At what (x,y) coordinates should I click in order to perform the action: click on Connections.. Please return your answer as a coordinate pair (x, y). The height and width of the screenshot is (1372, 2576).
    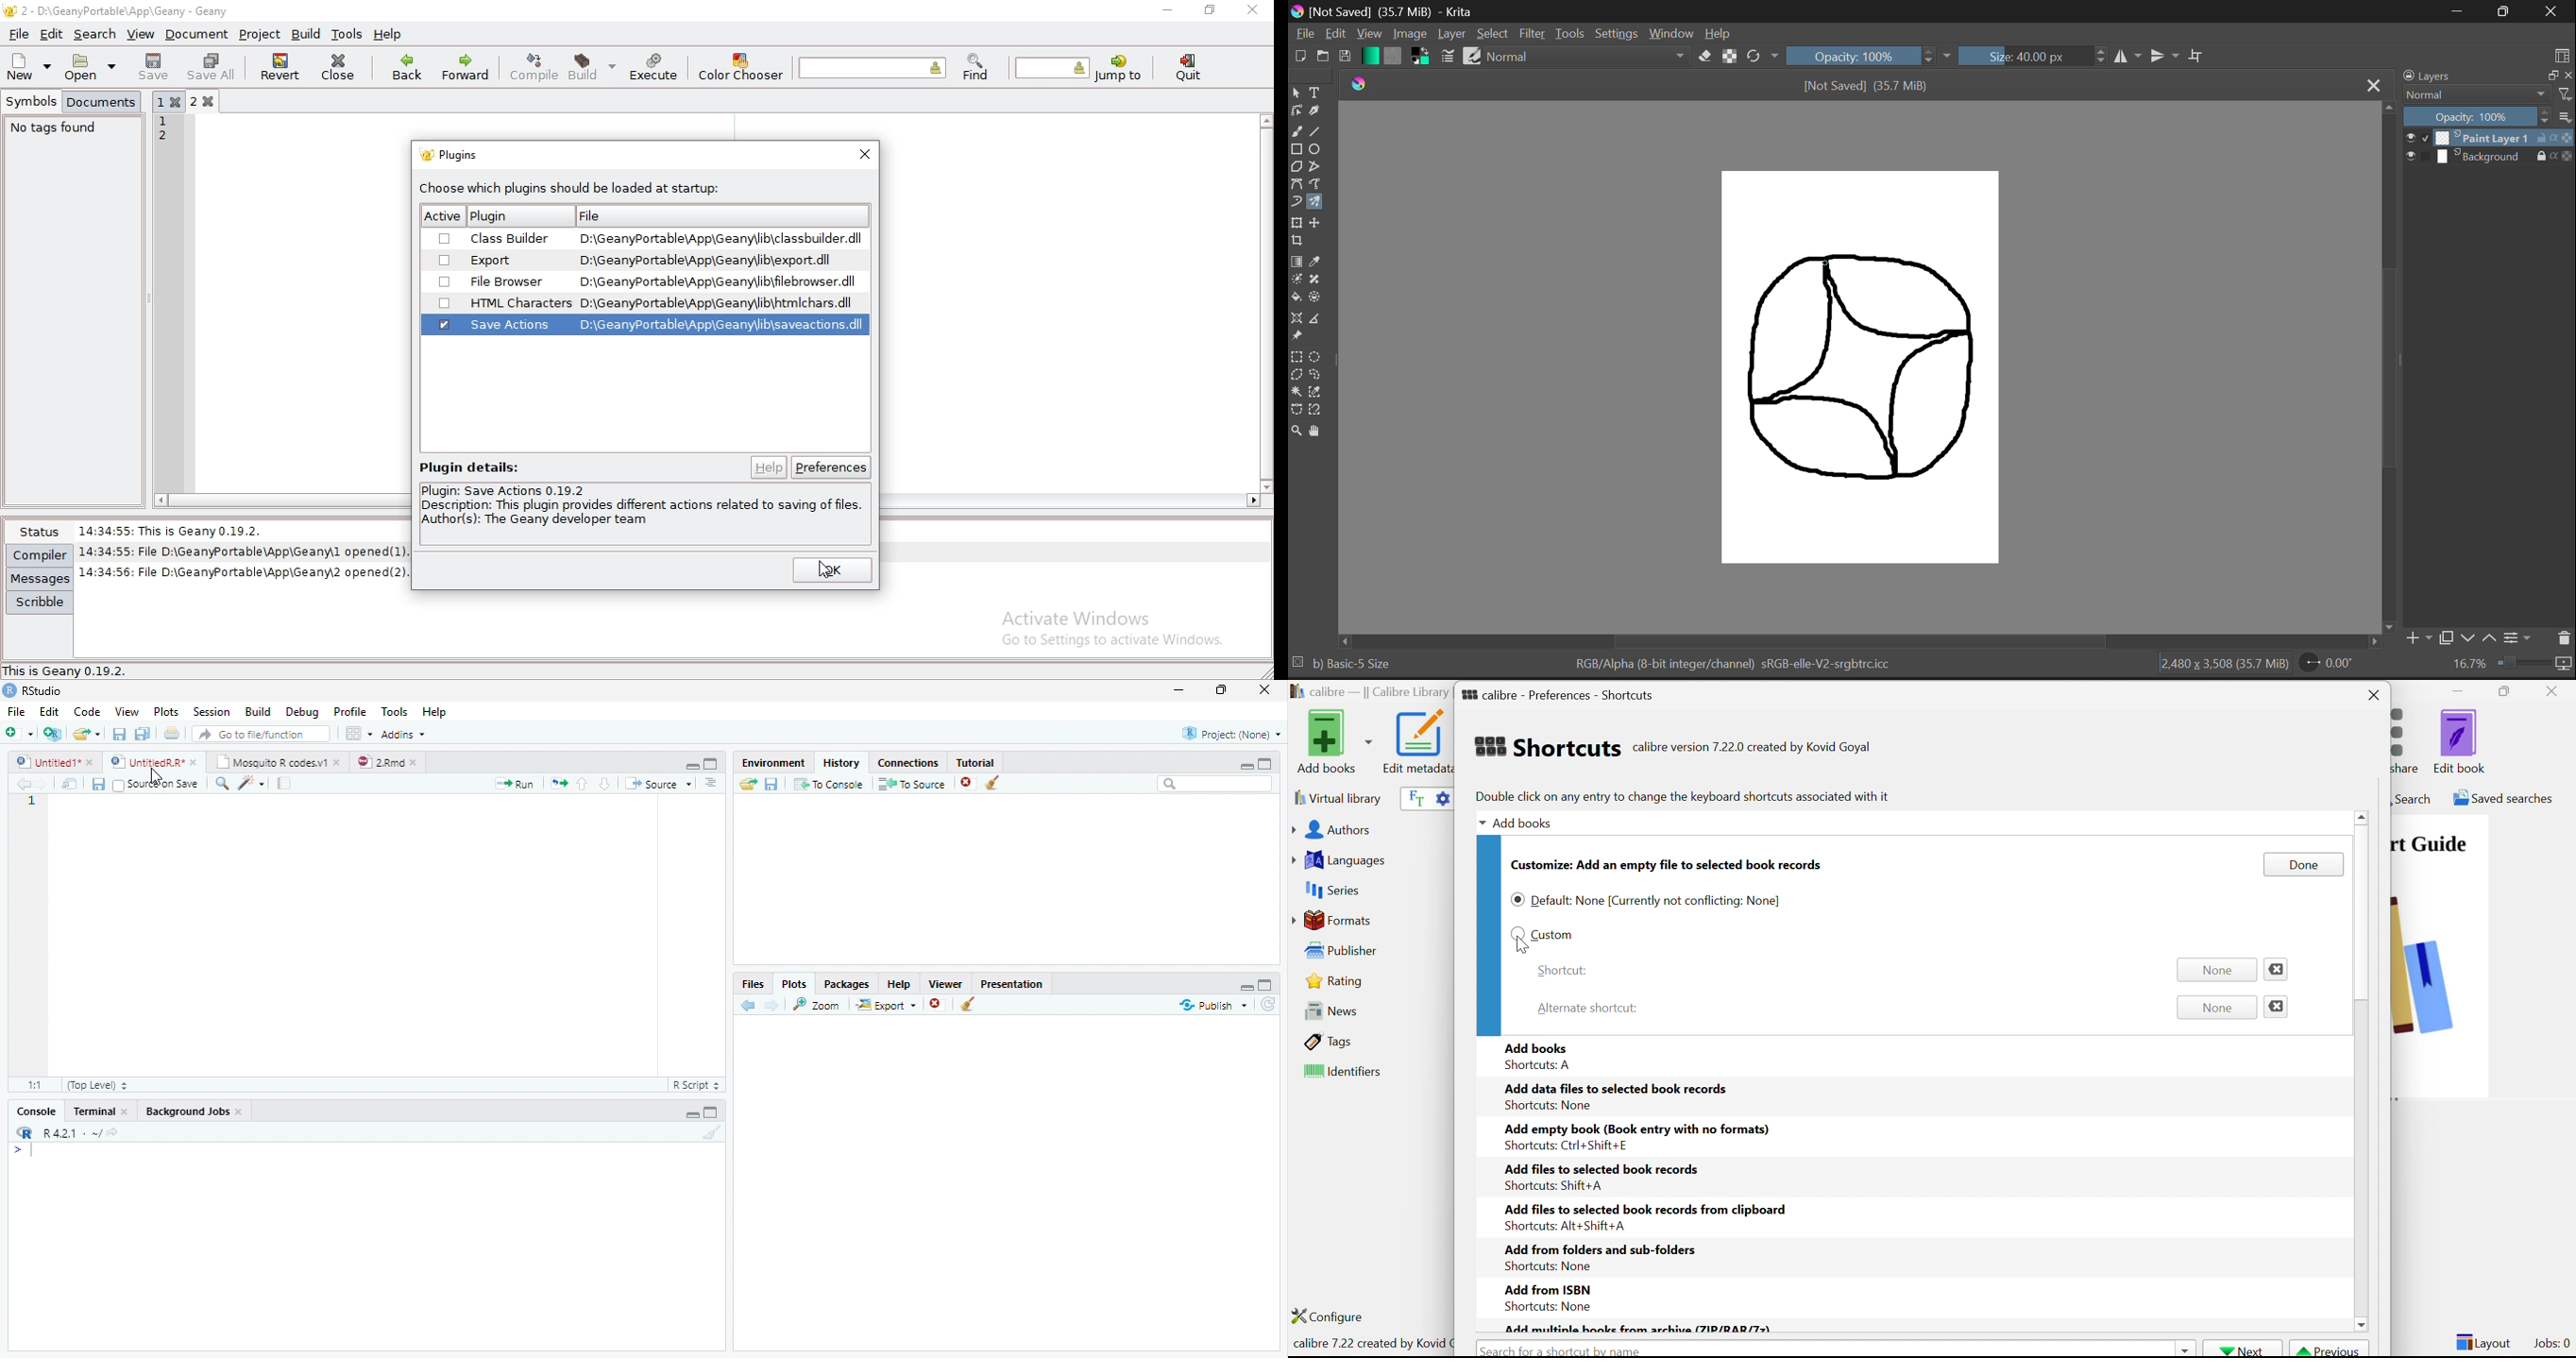
    Looking at the image, I should click on (908, 762).